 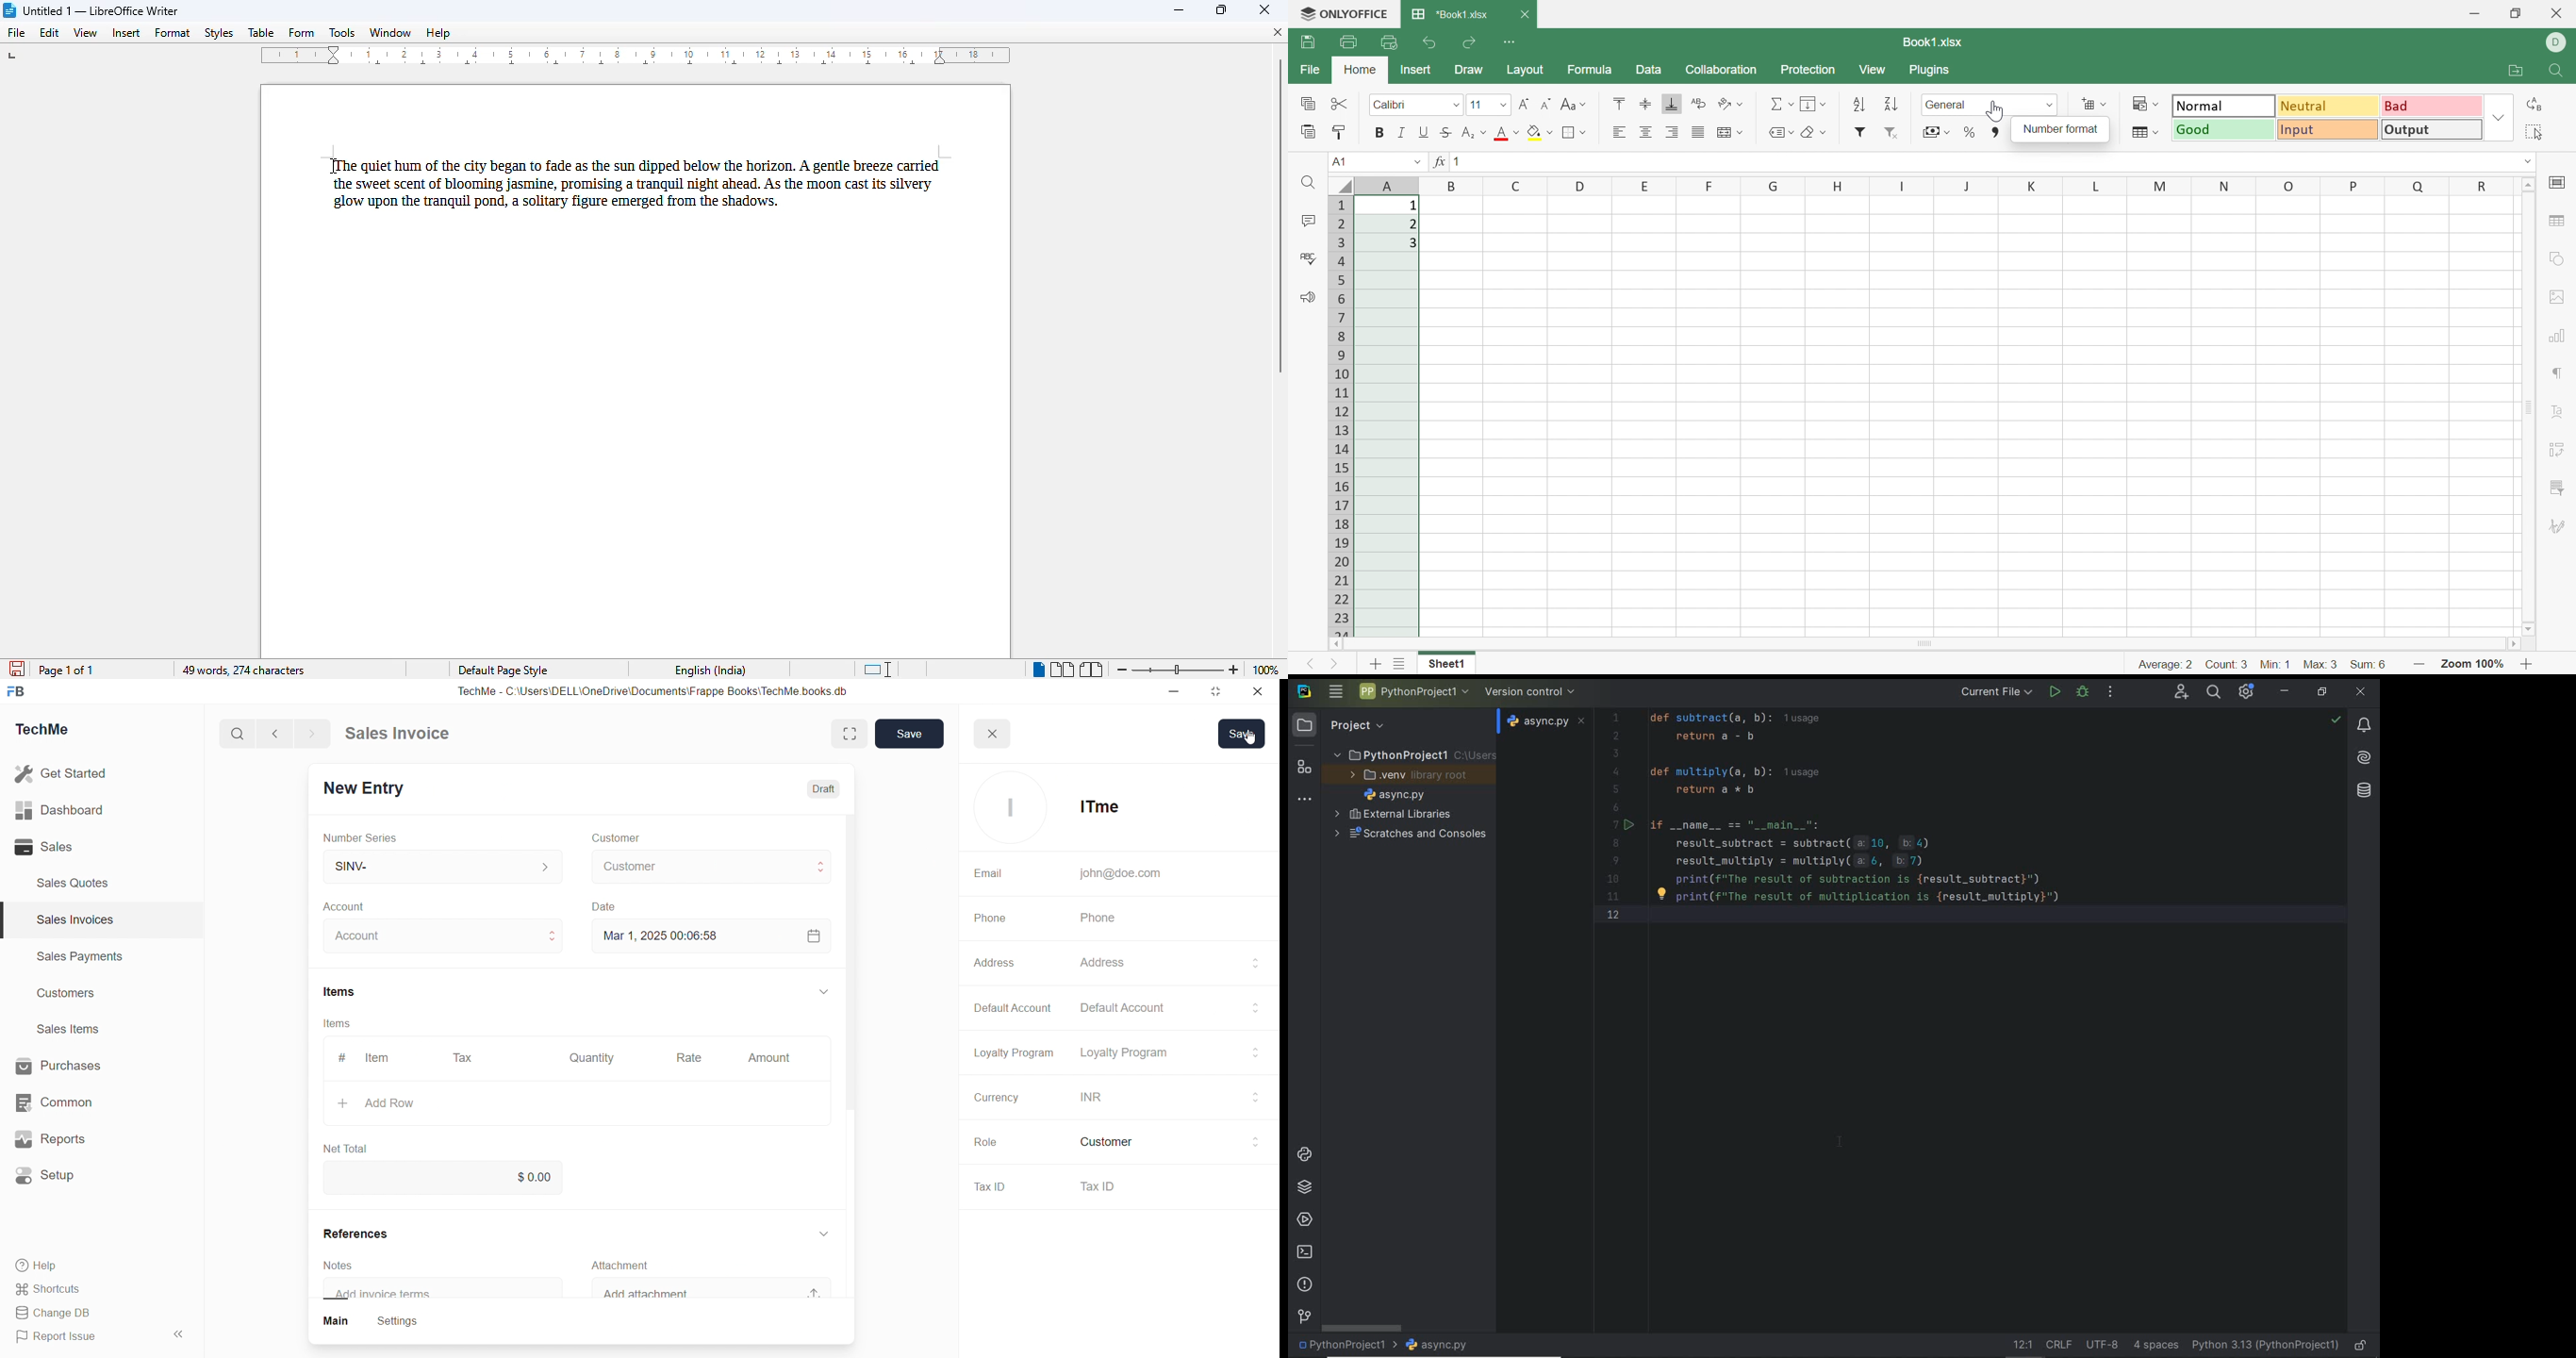 What do you see at coordinates (1937, 131) in the screenshot?
I see `Accountant style` at bounding box center [1937, 131].